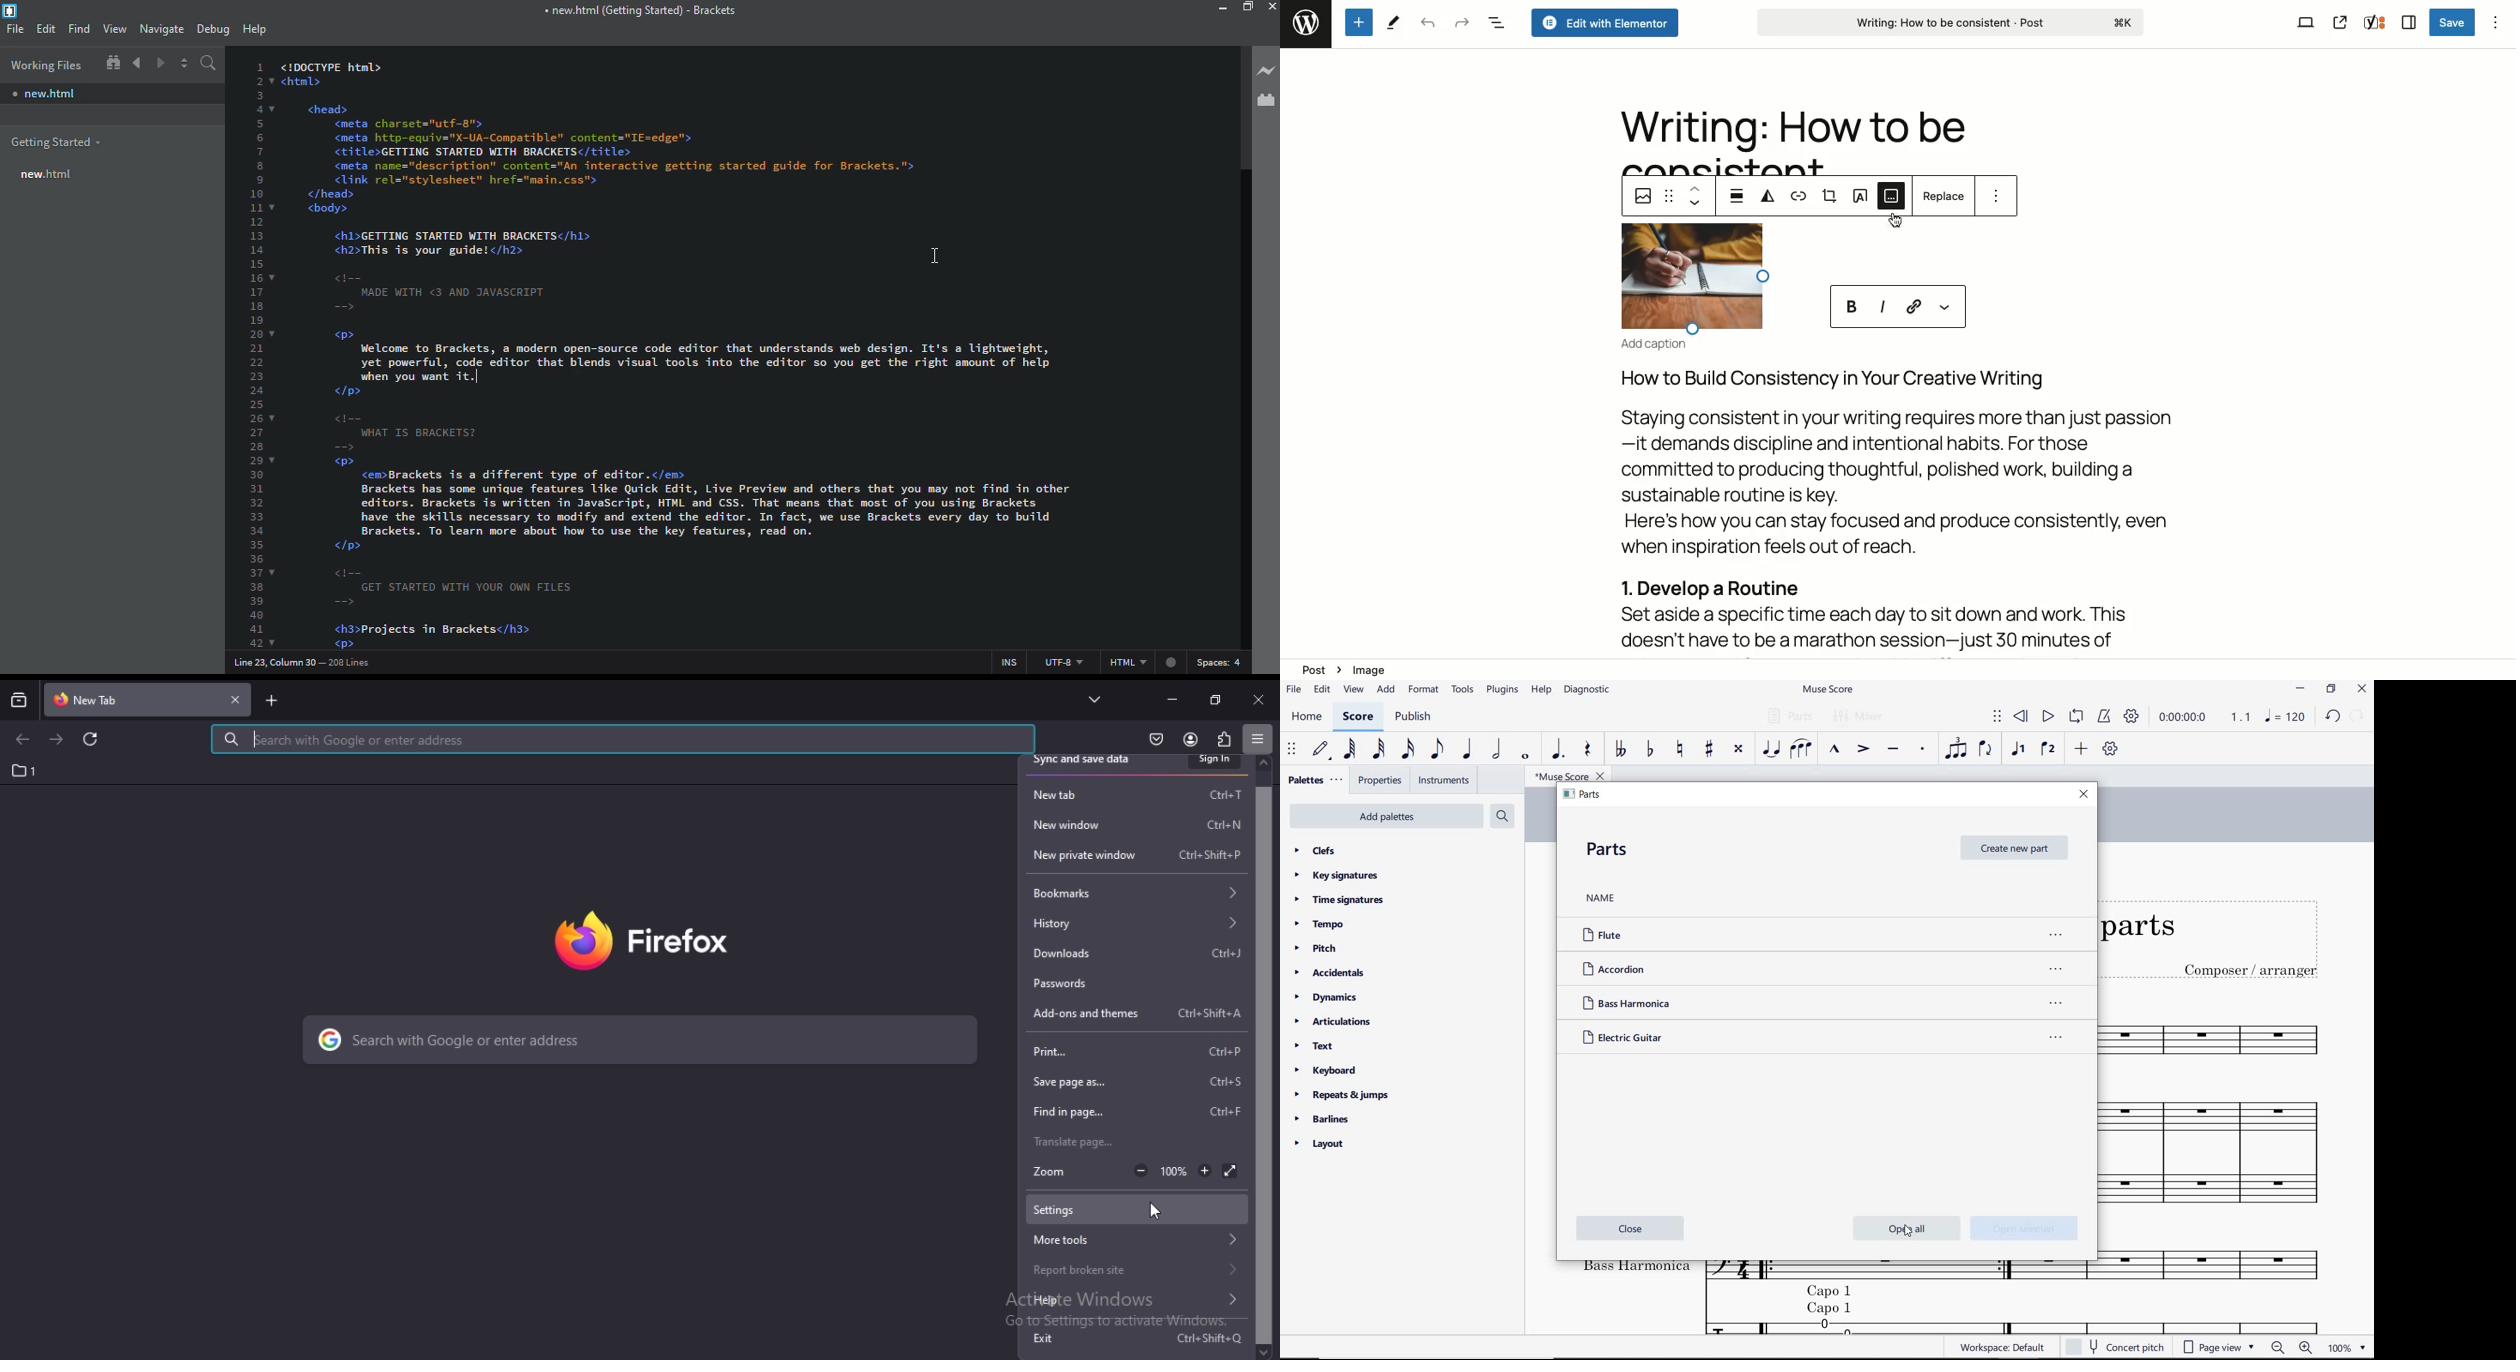 The height and width of the screenshot is (1372, 2520). Describe the element at coordinates (1303, 21) in the screenshot. I see `Logo` at that location.